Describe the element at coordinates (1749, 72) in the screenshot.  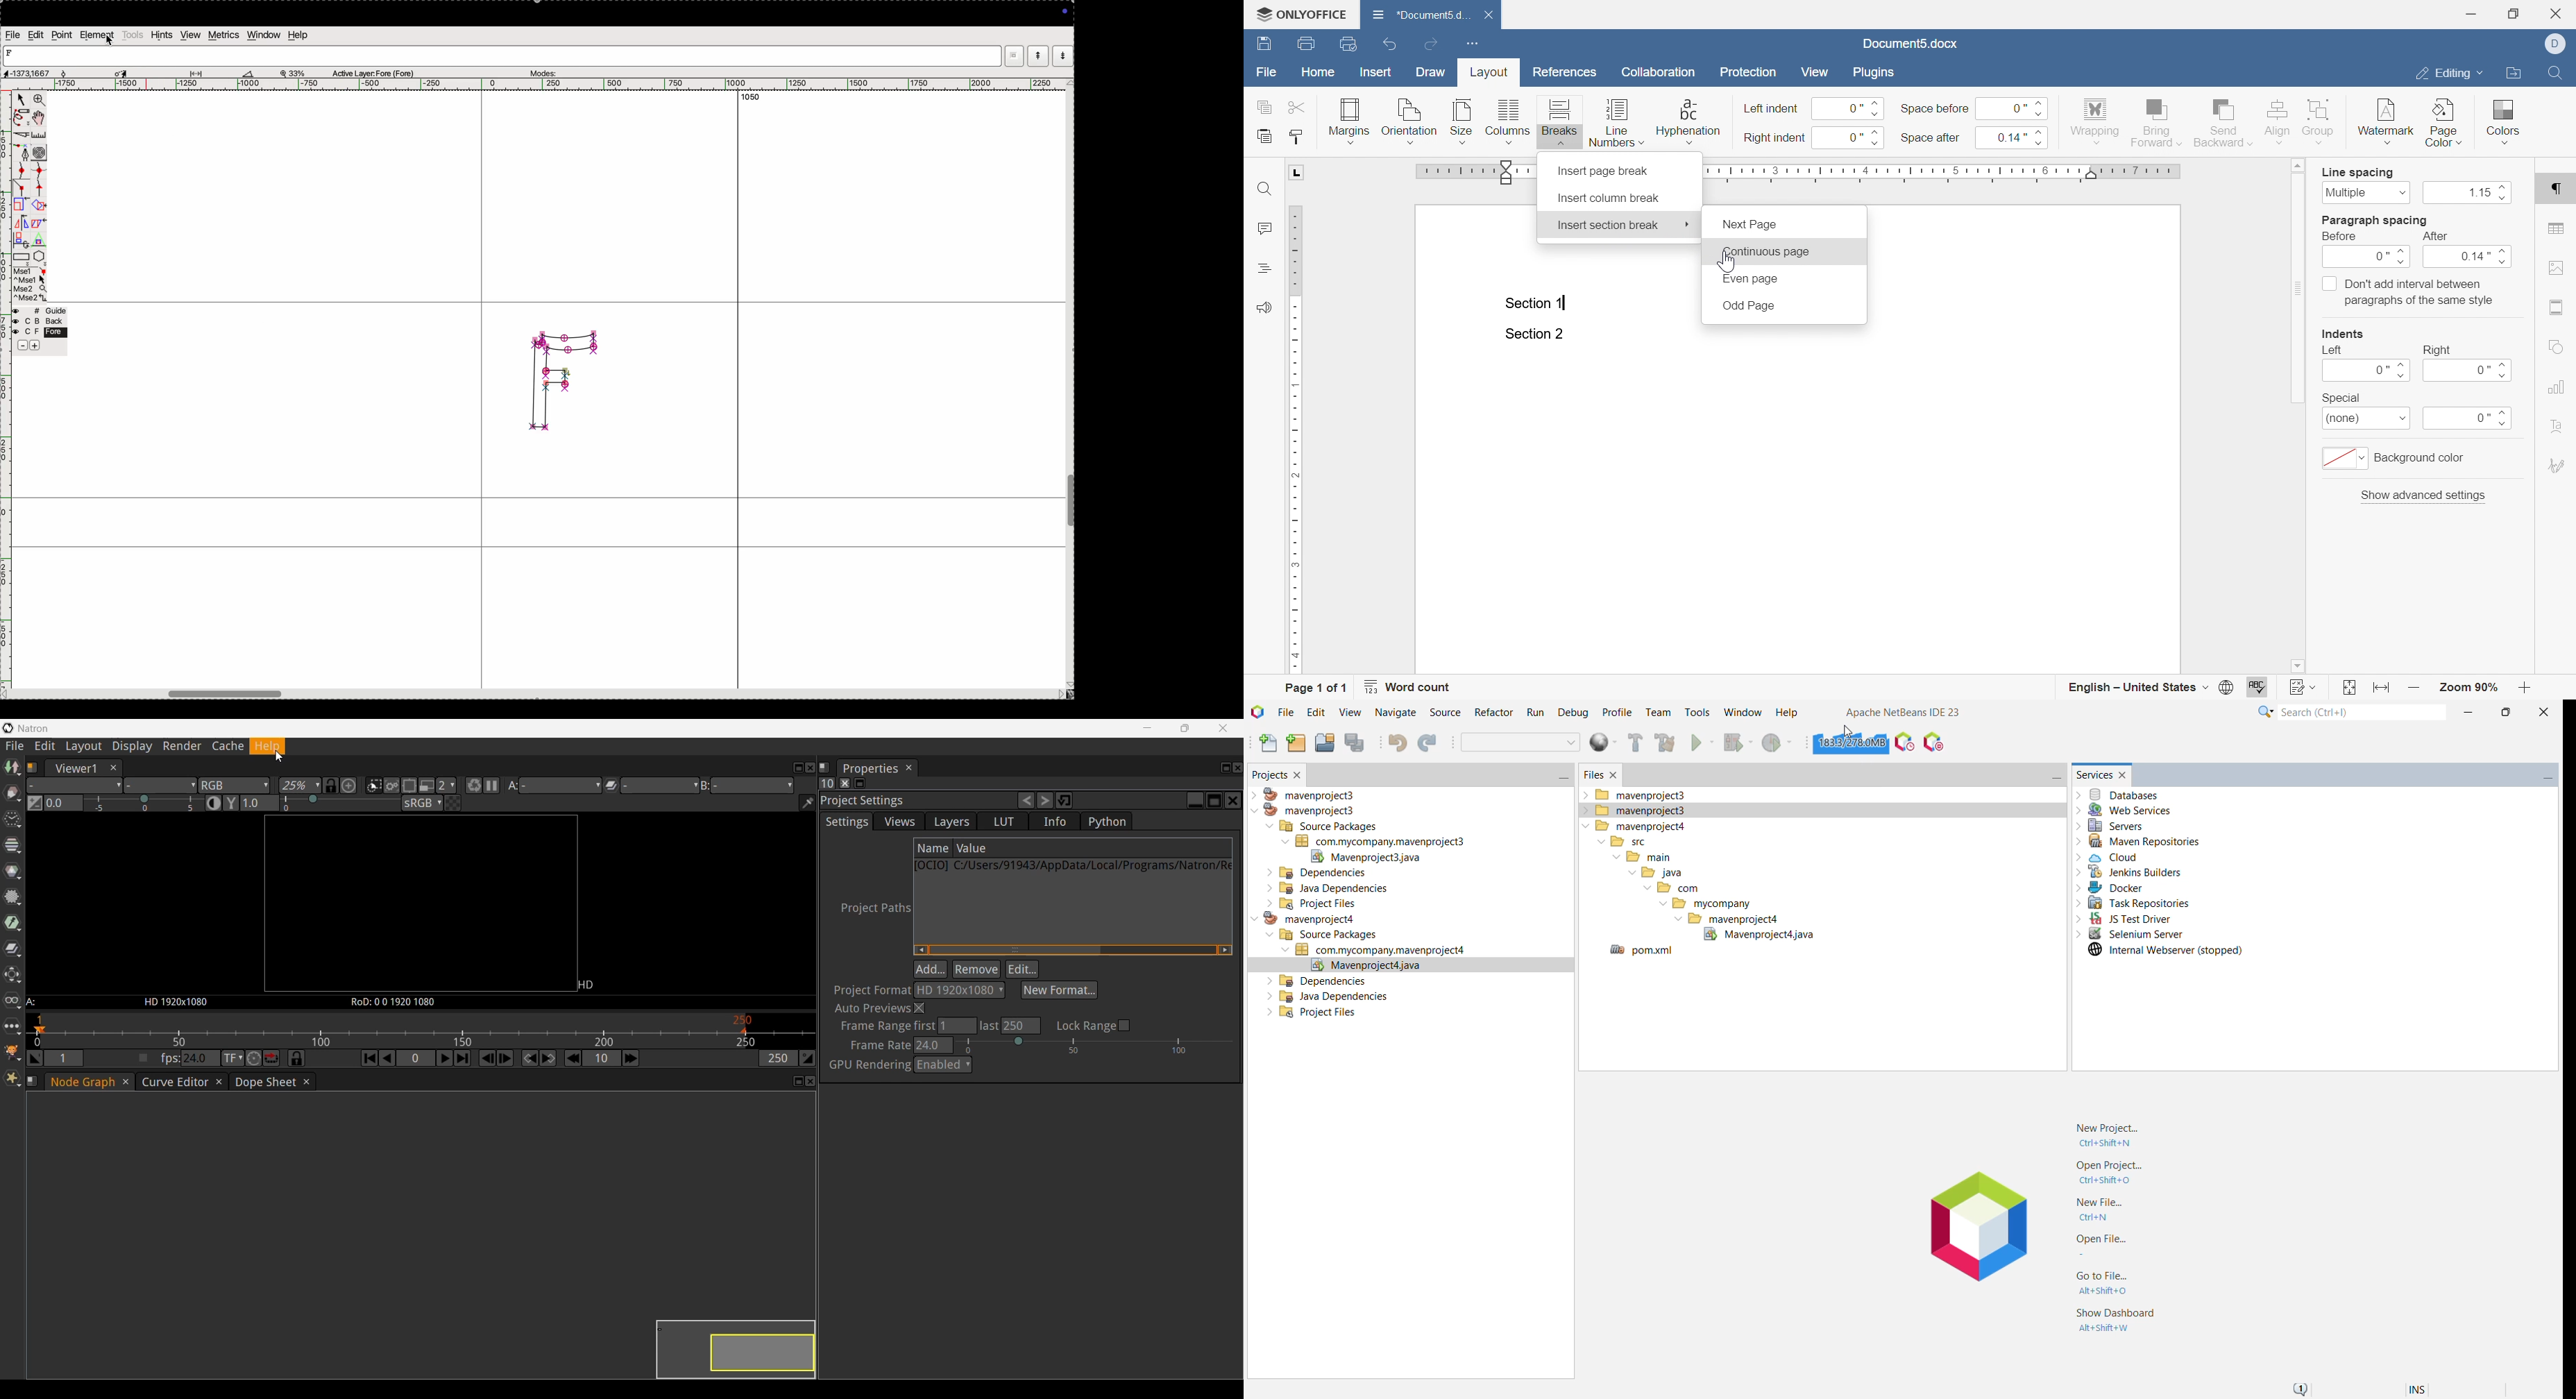
I see `protection` at that location.